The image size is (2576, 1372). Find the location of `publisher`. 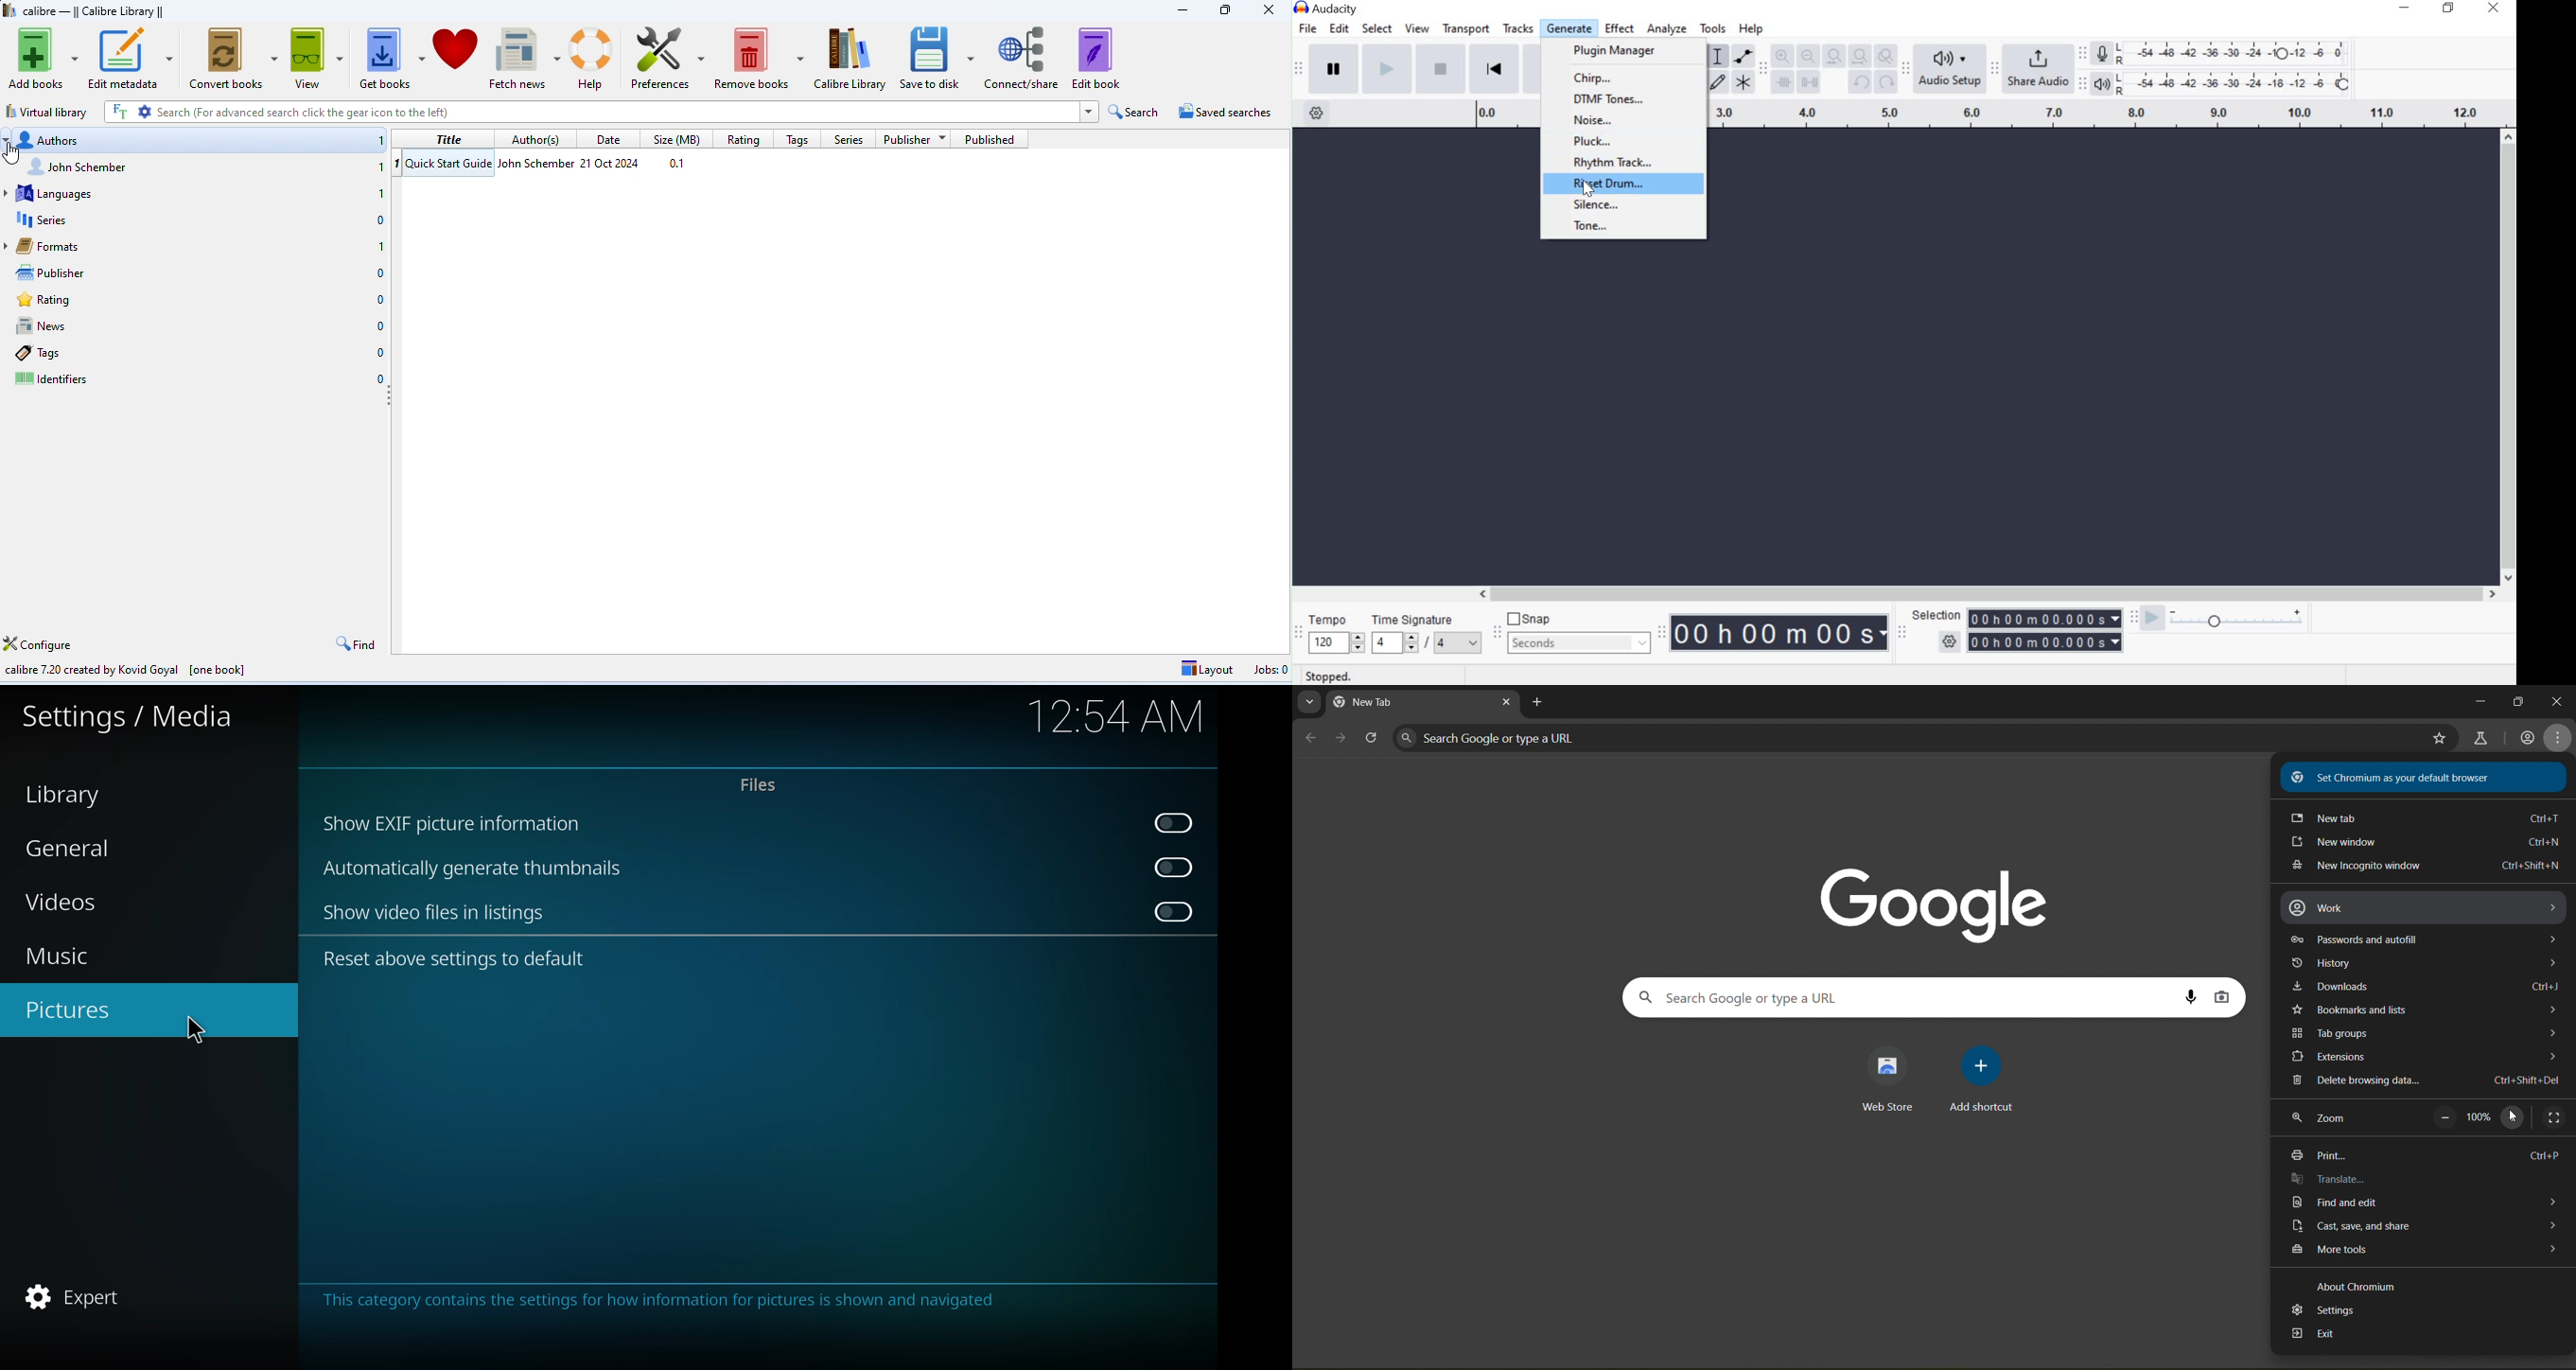

publisher is located at coordinates (916, 139).